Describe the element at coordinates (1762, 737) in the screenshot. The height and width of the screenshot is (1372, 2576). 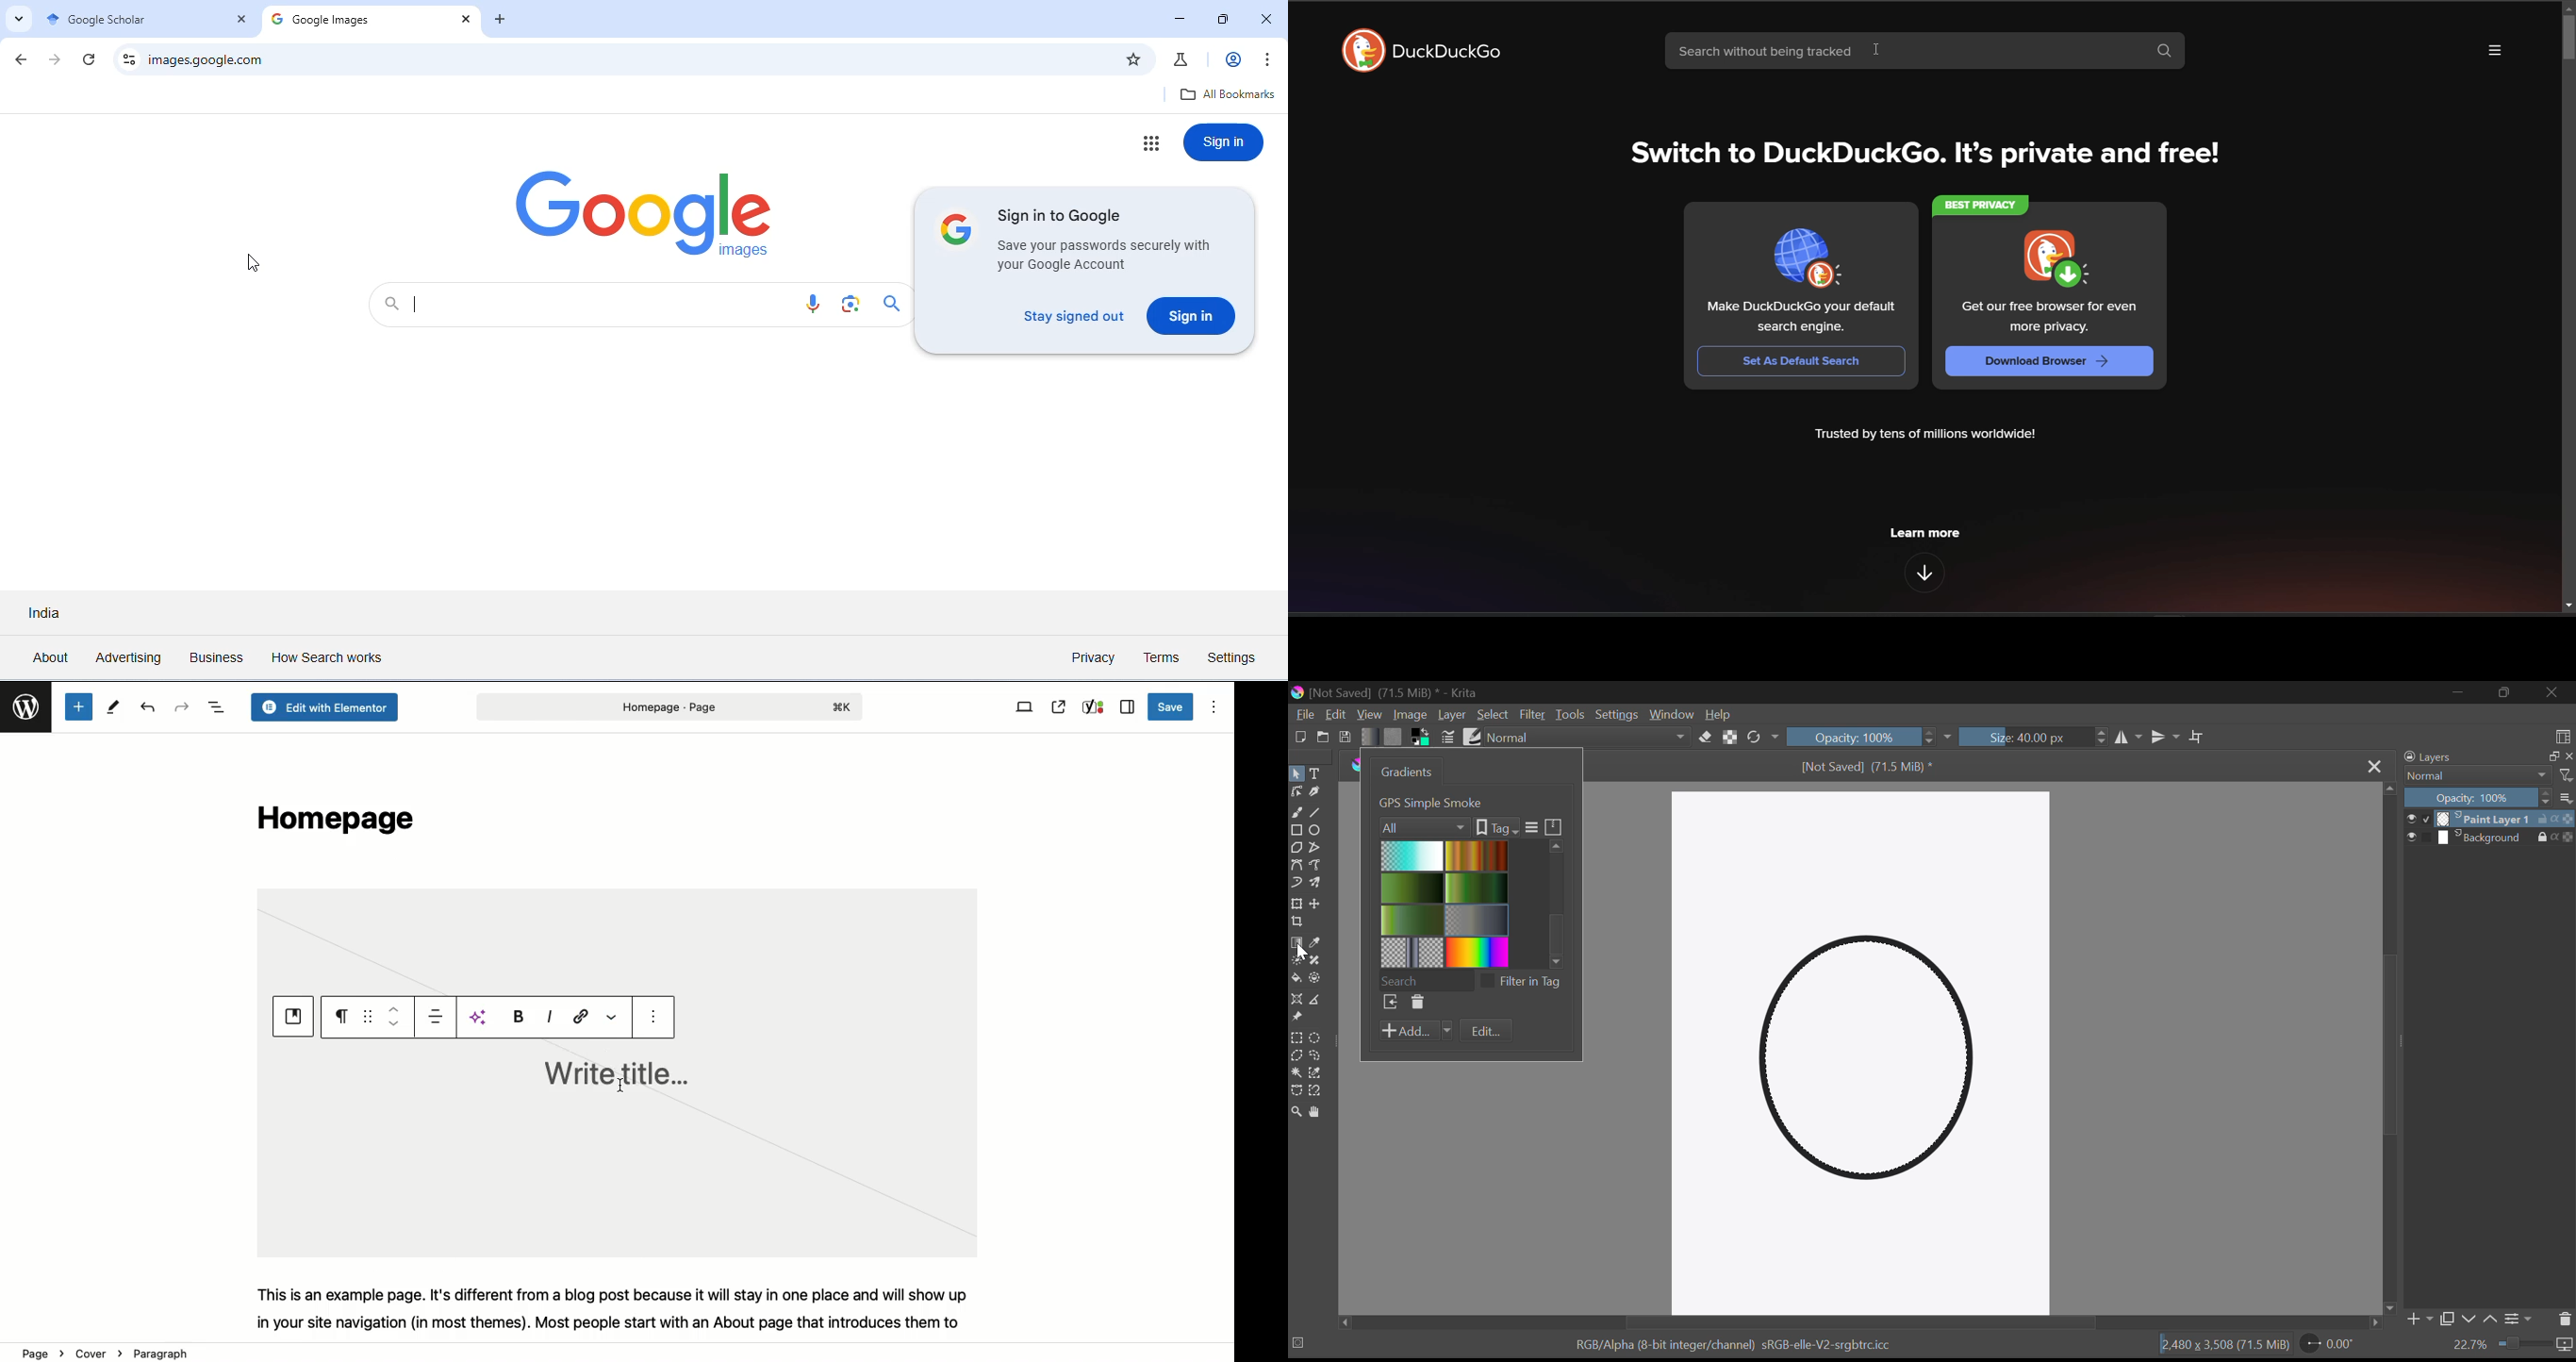
I see `Rotate` at that location.